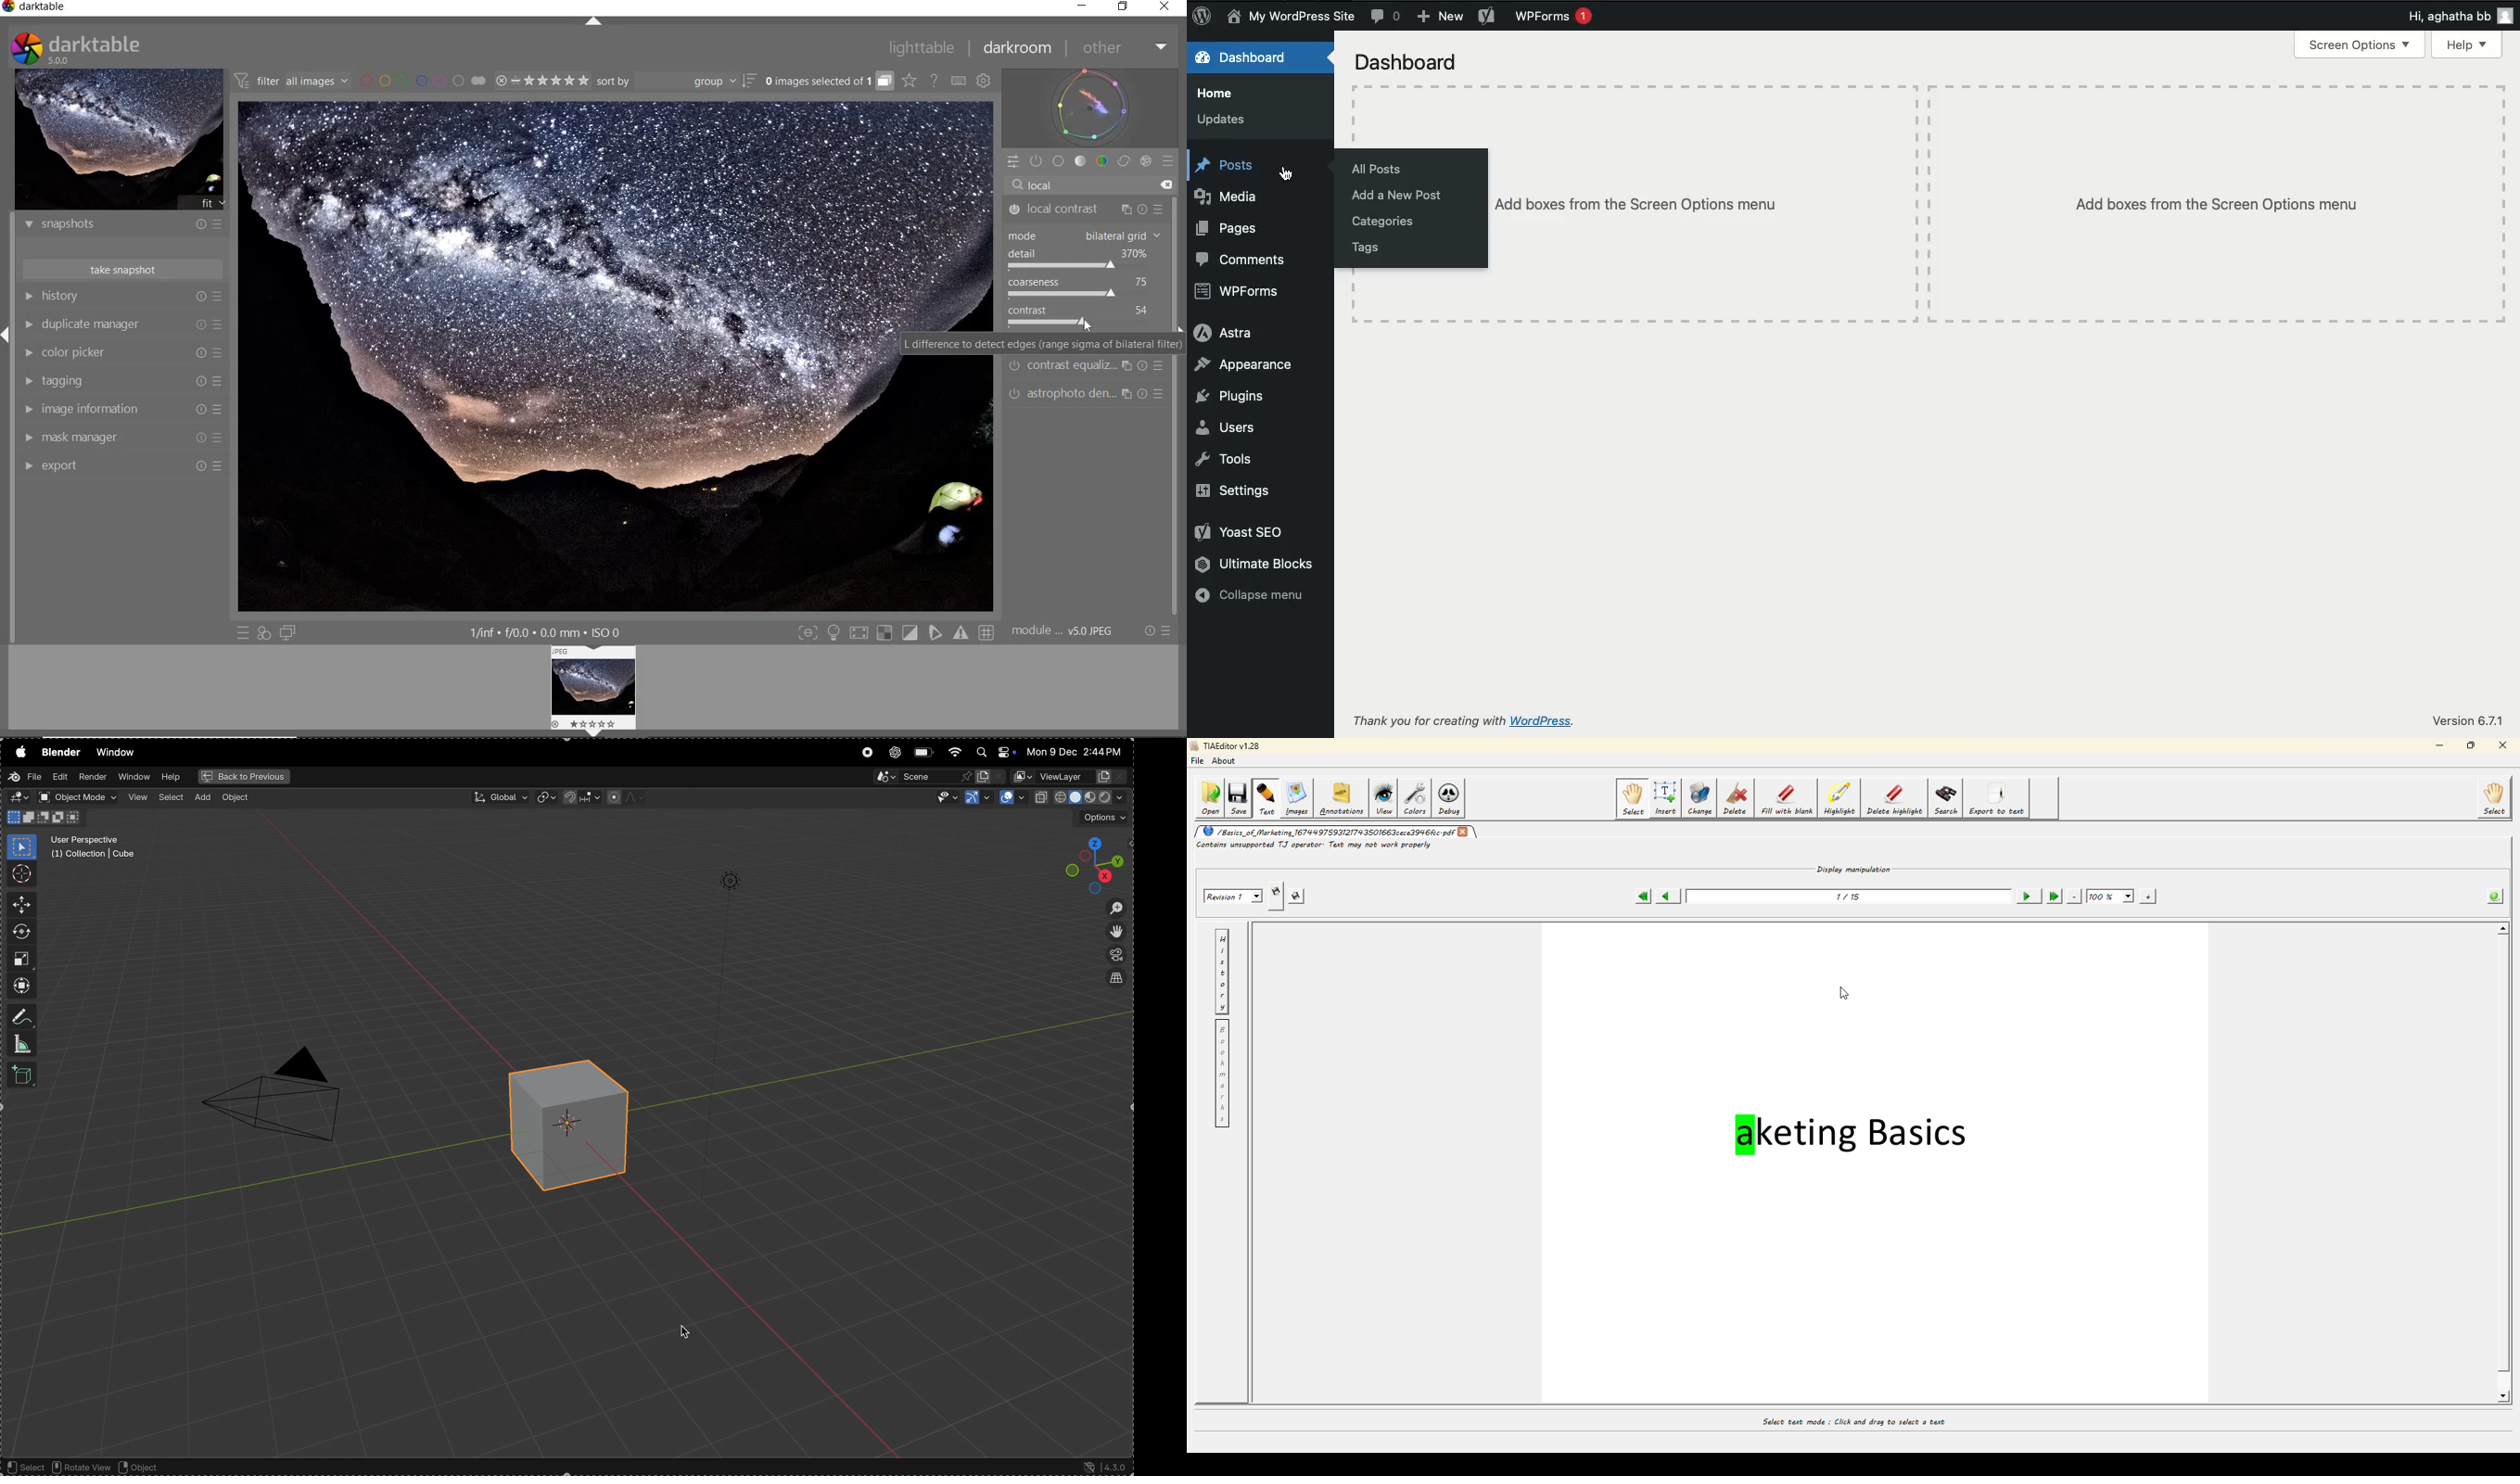 The image size is (2520, 1484). What do you see at coordinates (1223, 95) in the screenshot?
I see `Home` at bounding box center [1223, 95].